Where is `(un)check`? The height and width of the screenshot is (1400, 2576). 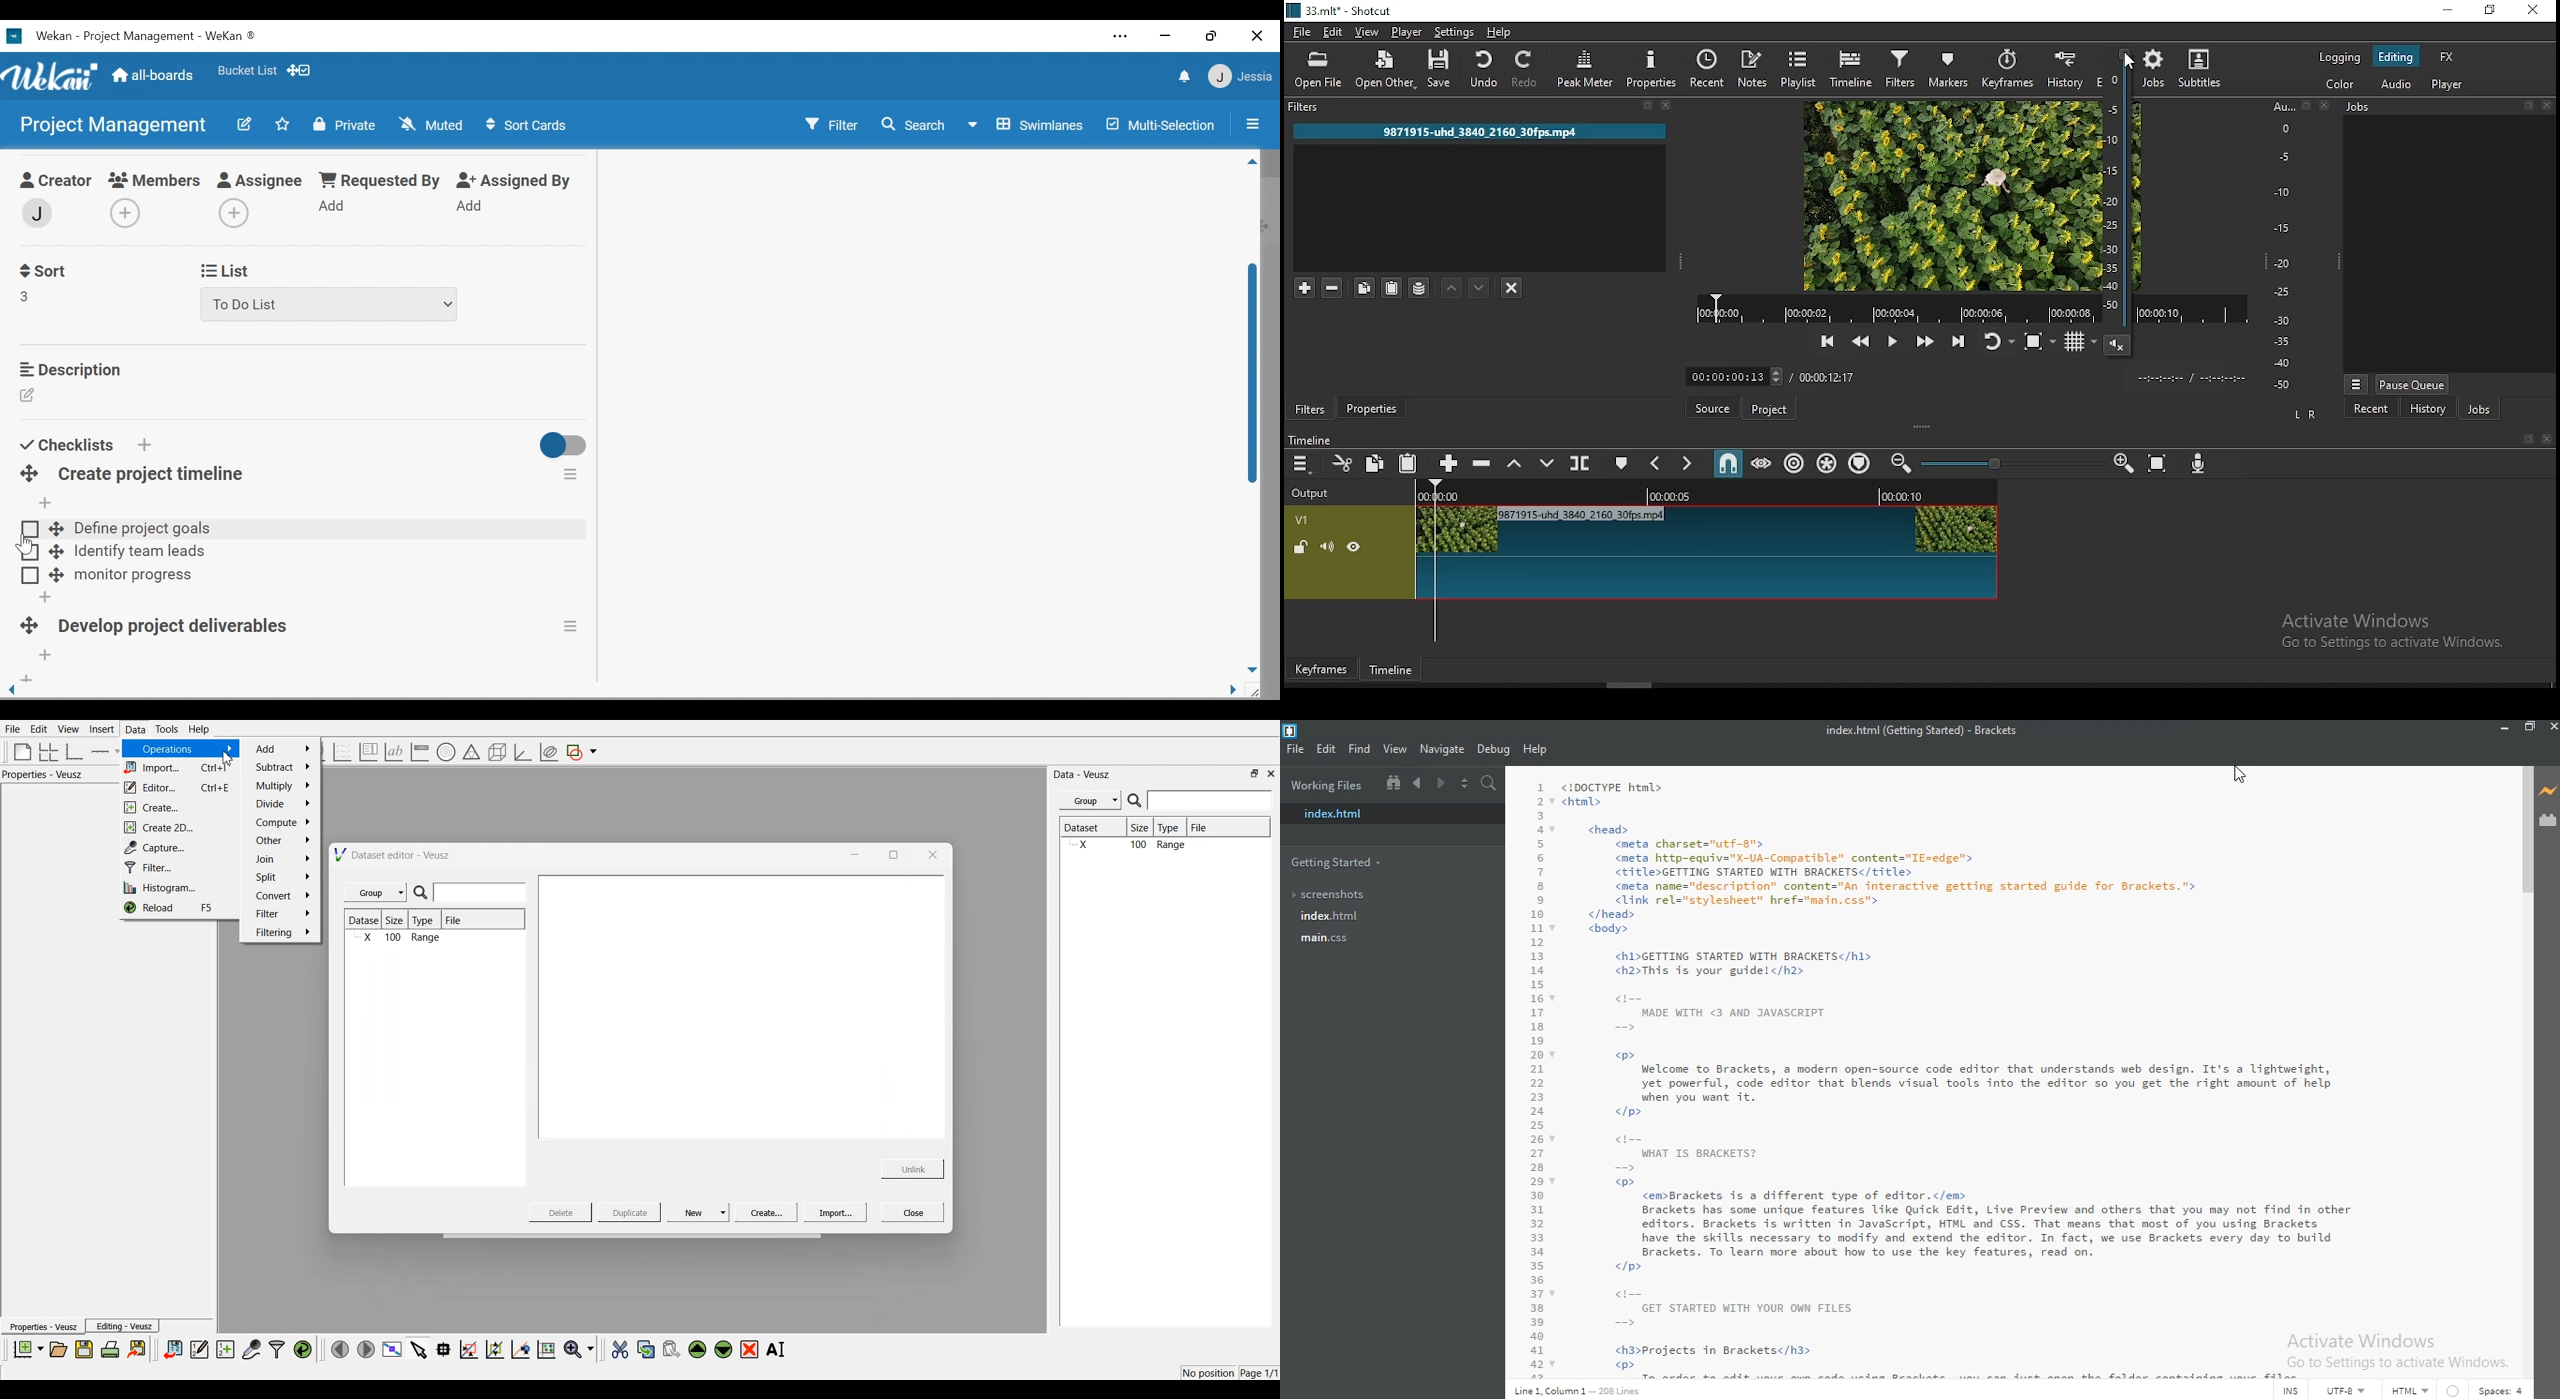
(un)check is located at coordinates (31, 554).